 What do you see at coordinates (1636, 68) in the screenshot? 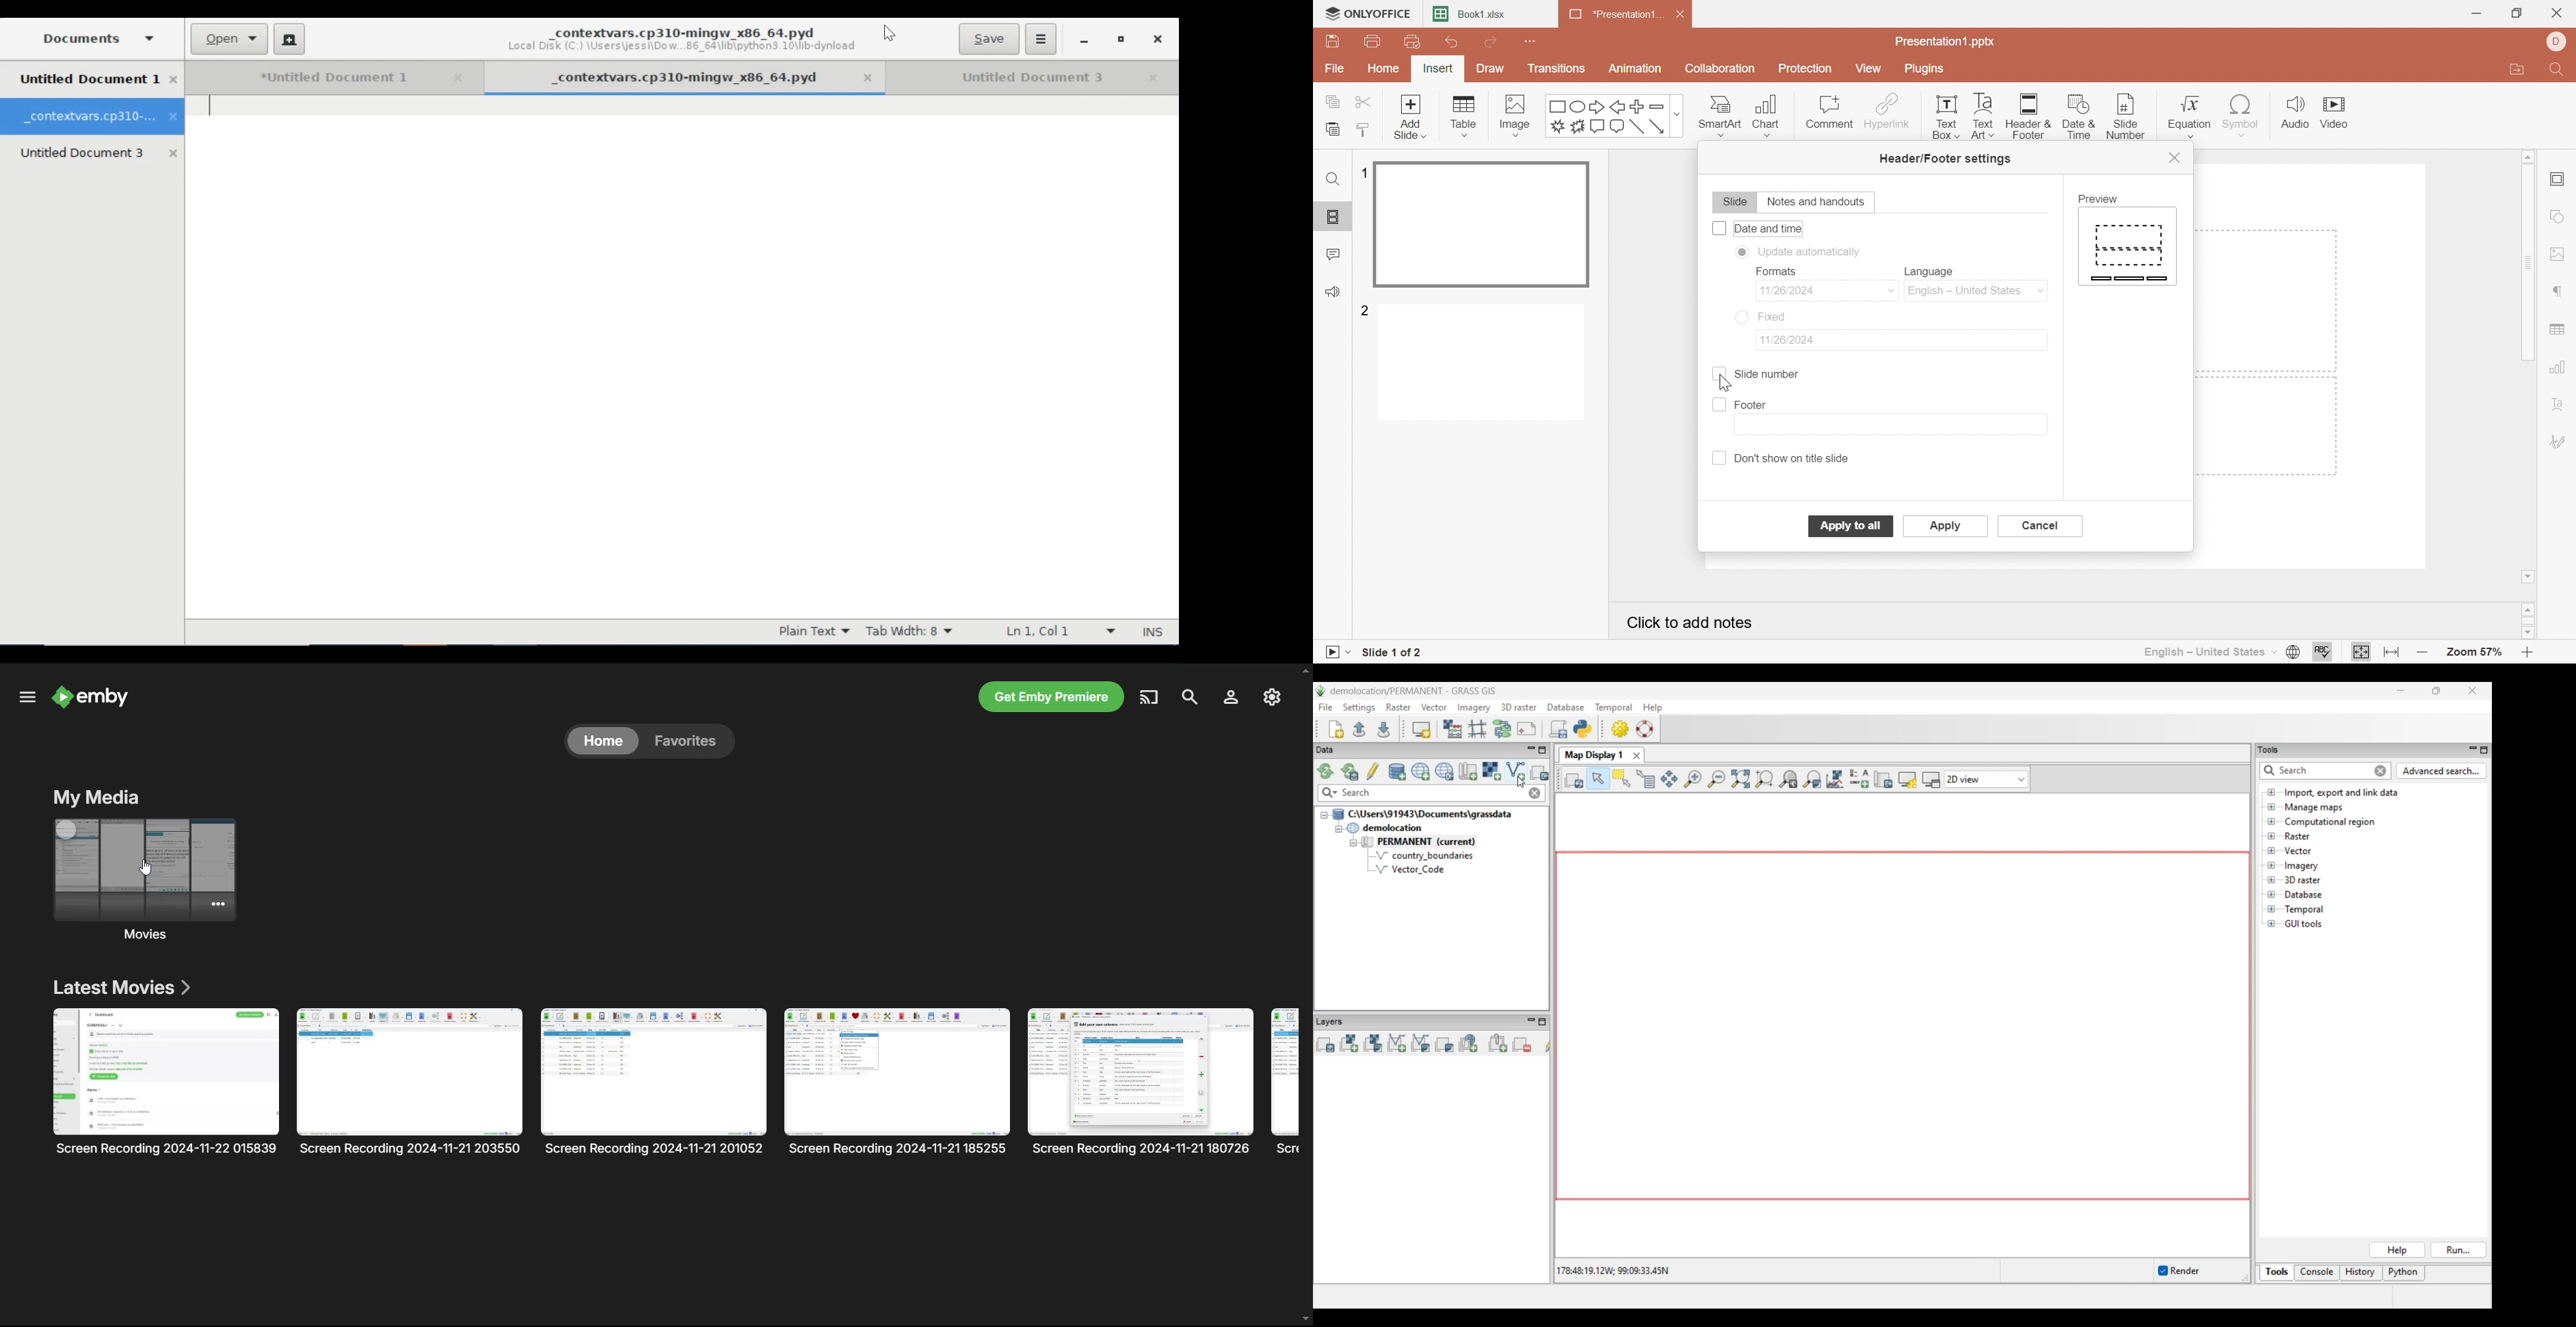
I see `Animation` at bounding box center [1636, 68].